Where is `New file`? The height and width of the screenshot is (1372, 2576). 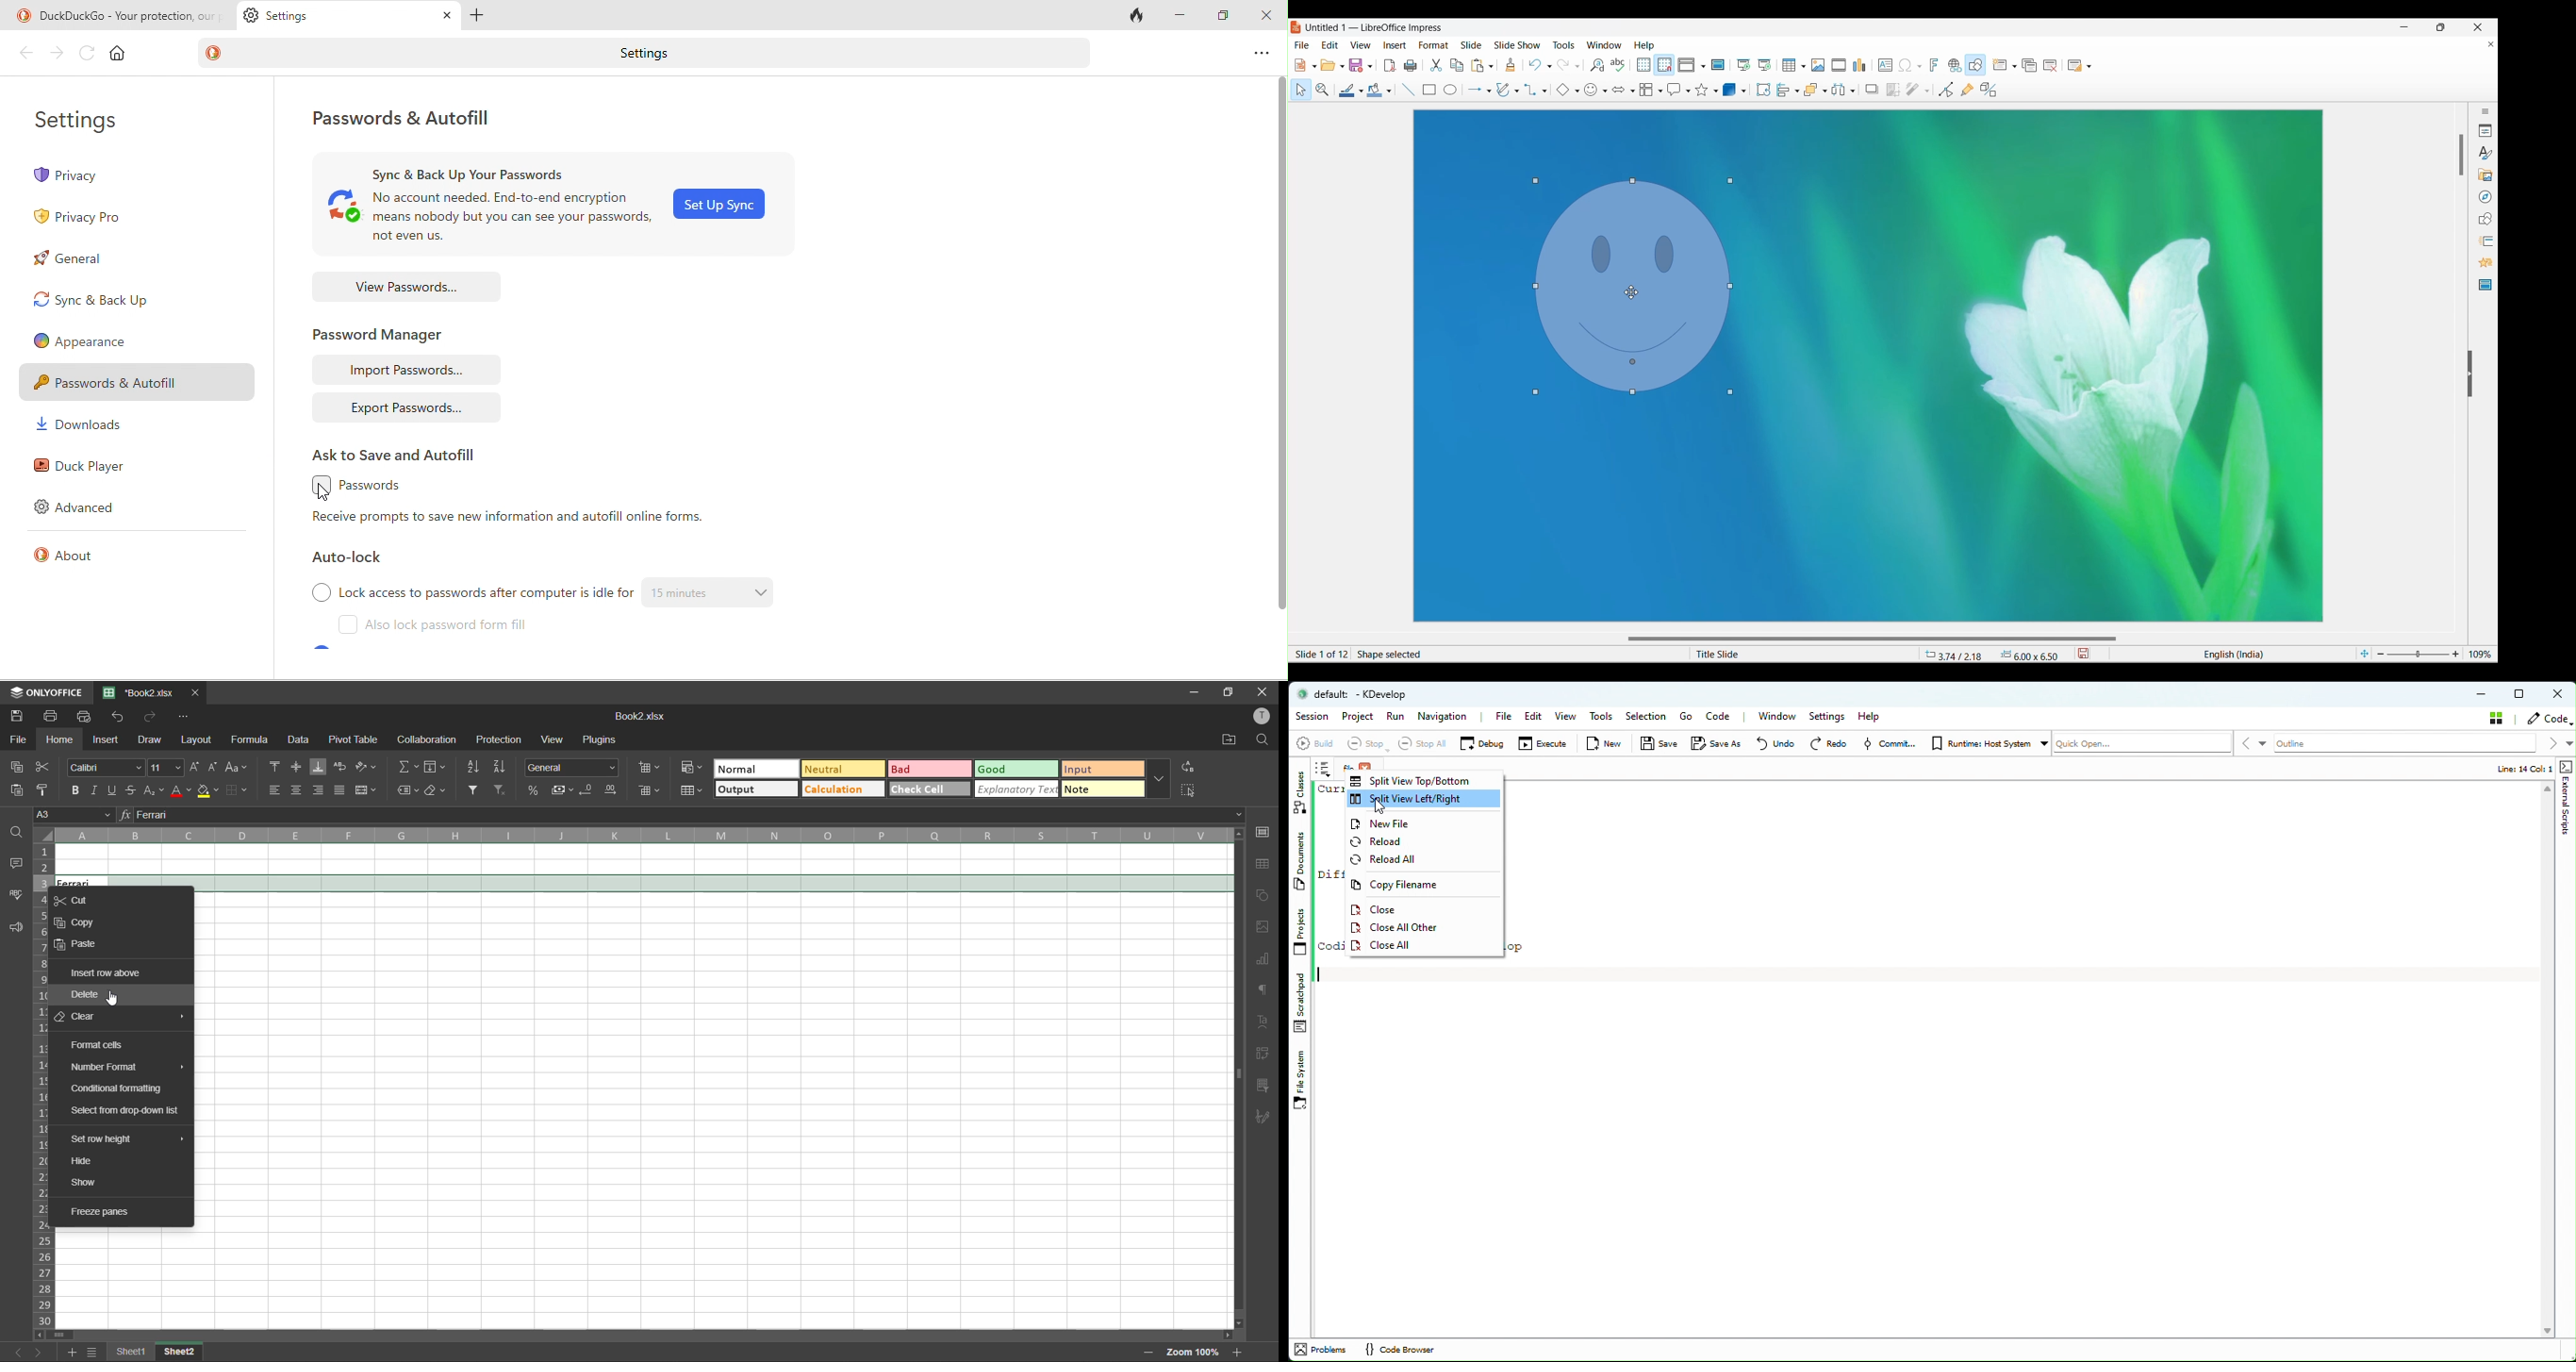 New file is located at coordinates (1427, 827).